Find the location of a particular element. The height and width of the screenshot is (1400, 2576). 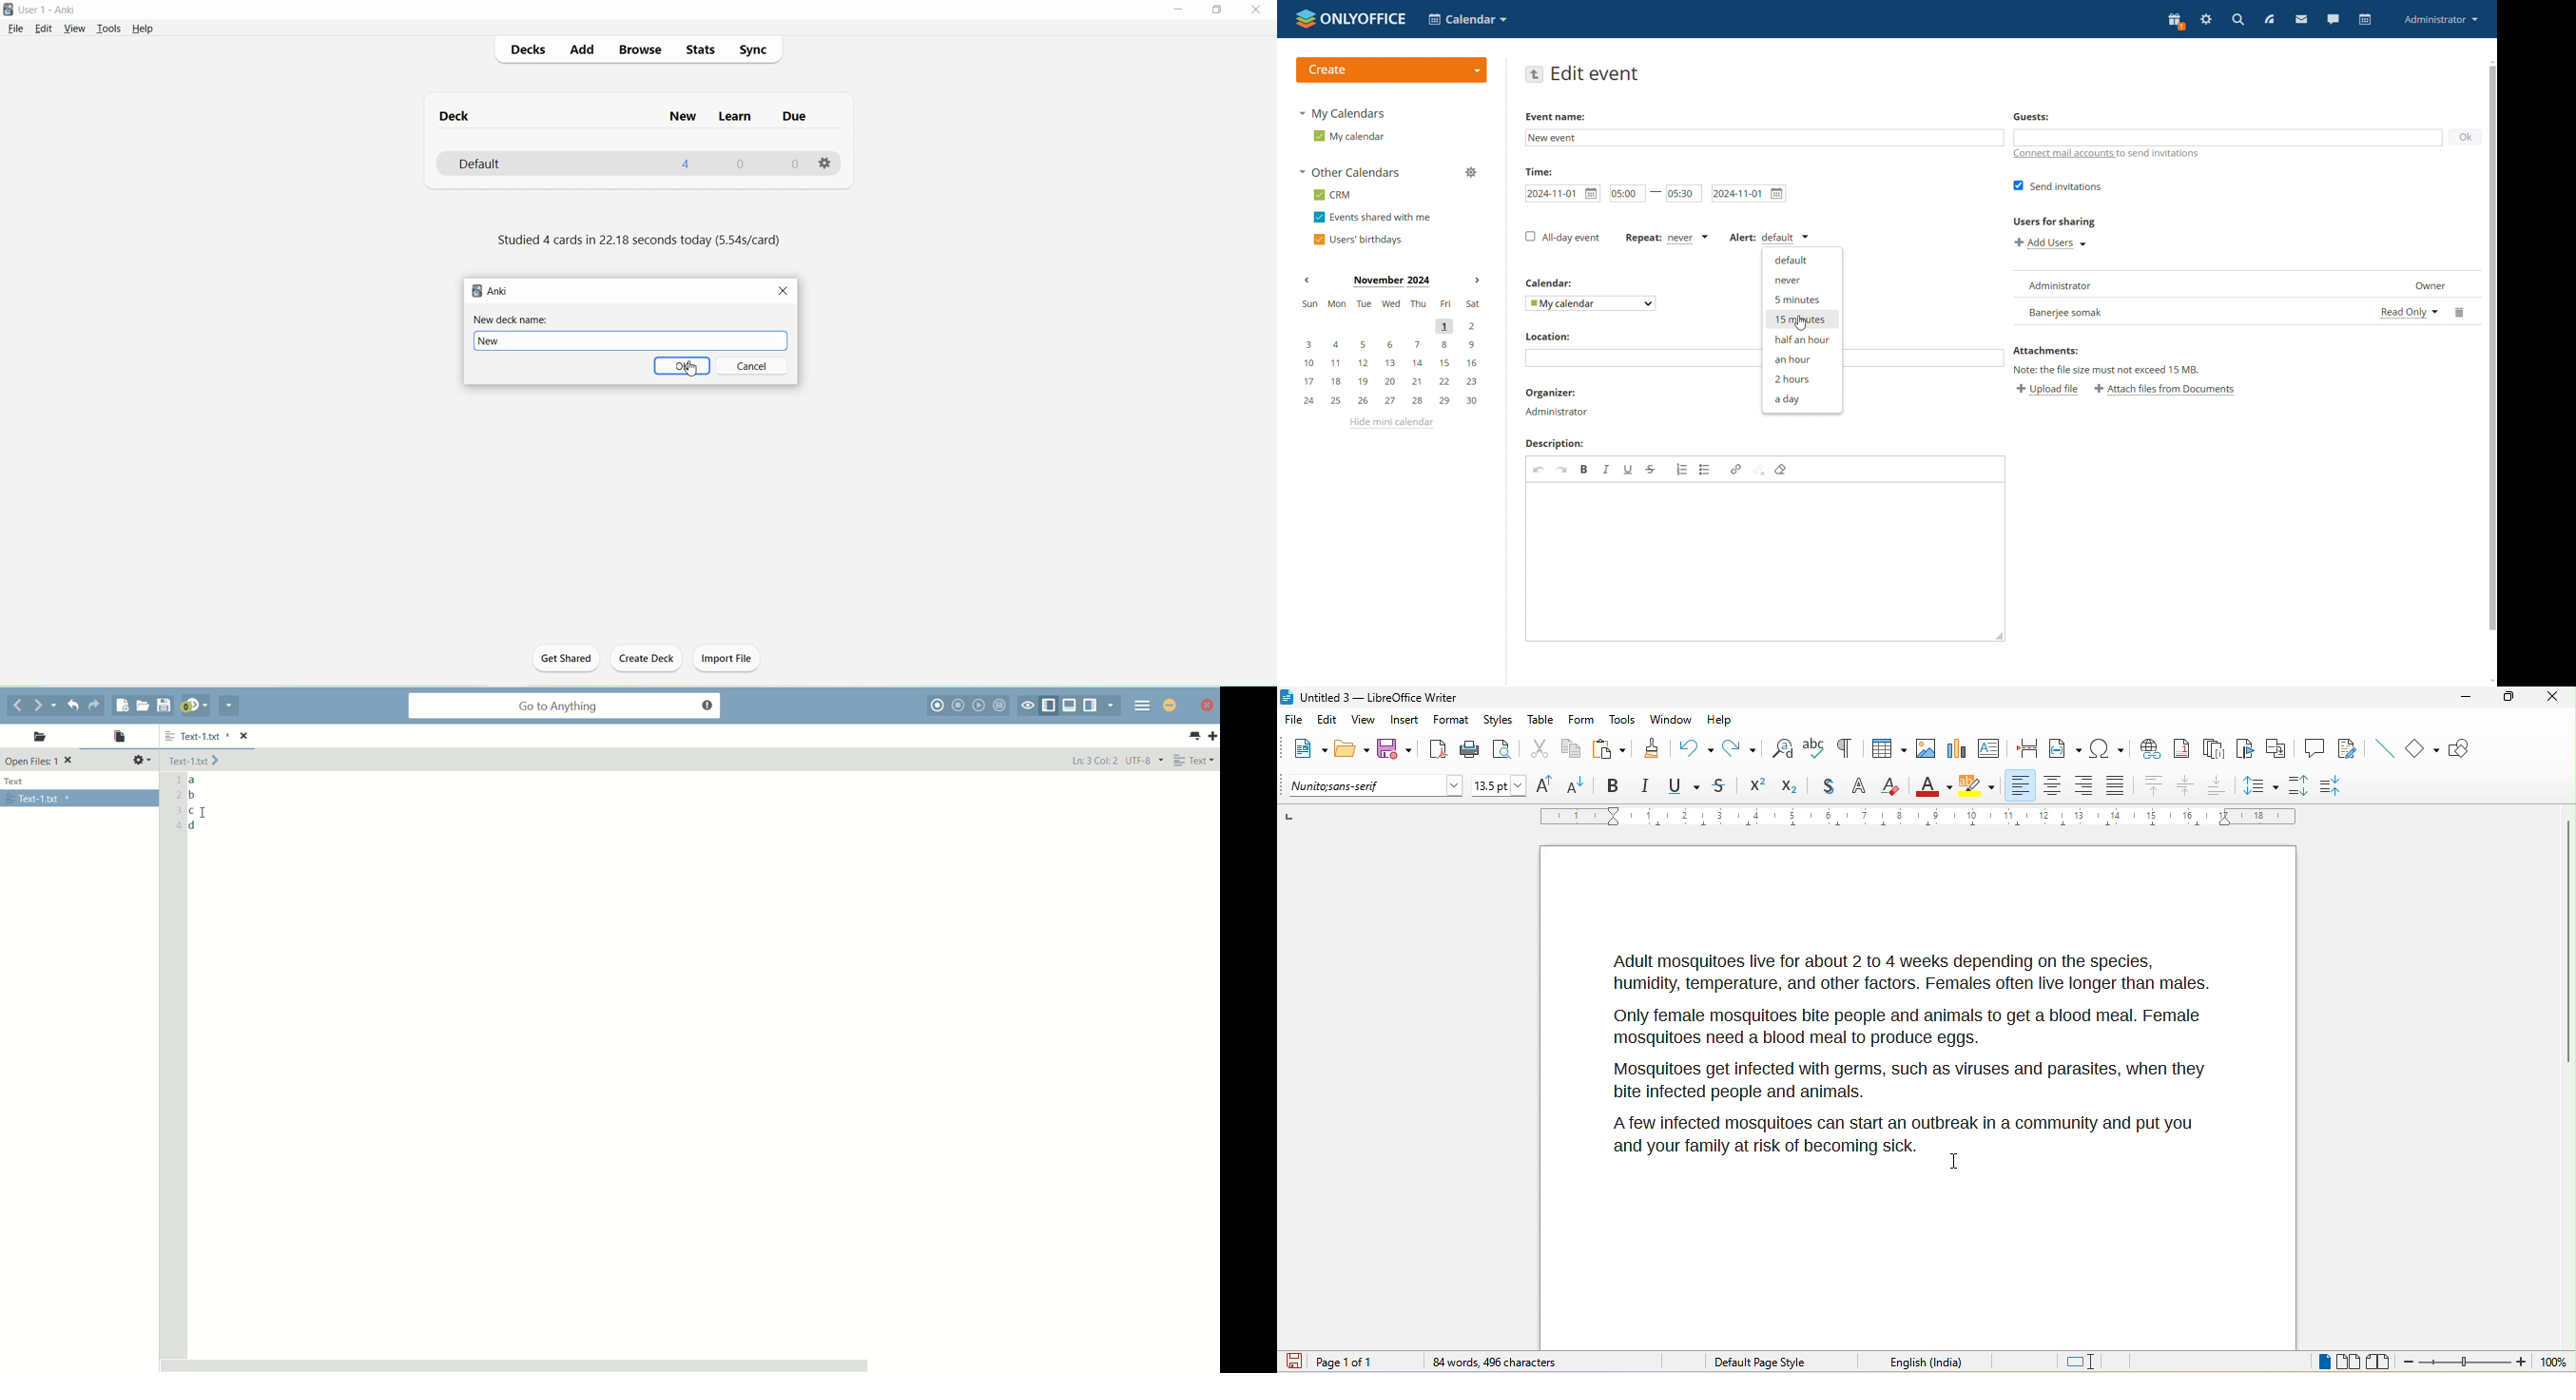

strikethrough is located at coordinates (1650, 470).